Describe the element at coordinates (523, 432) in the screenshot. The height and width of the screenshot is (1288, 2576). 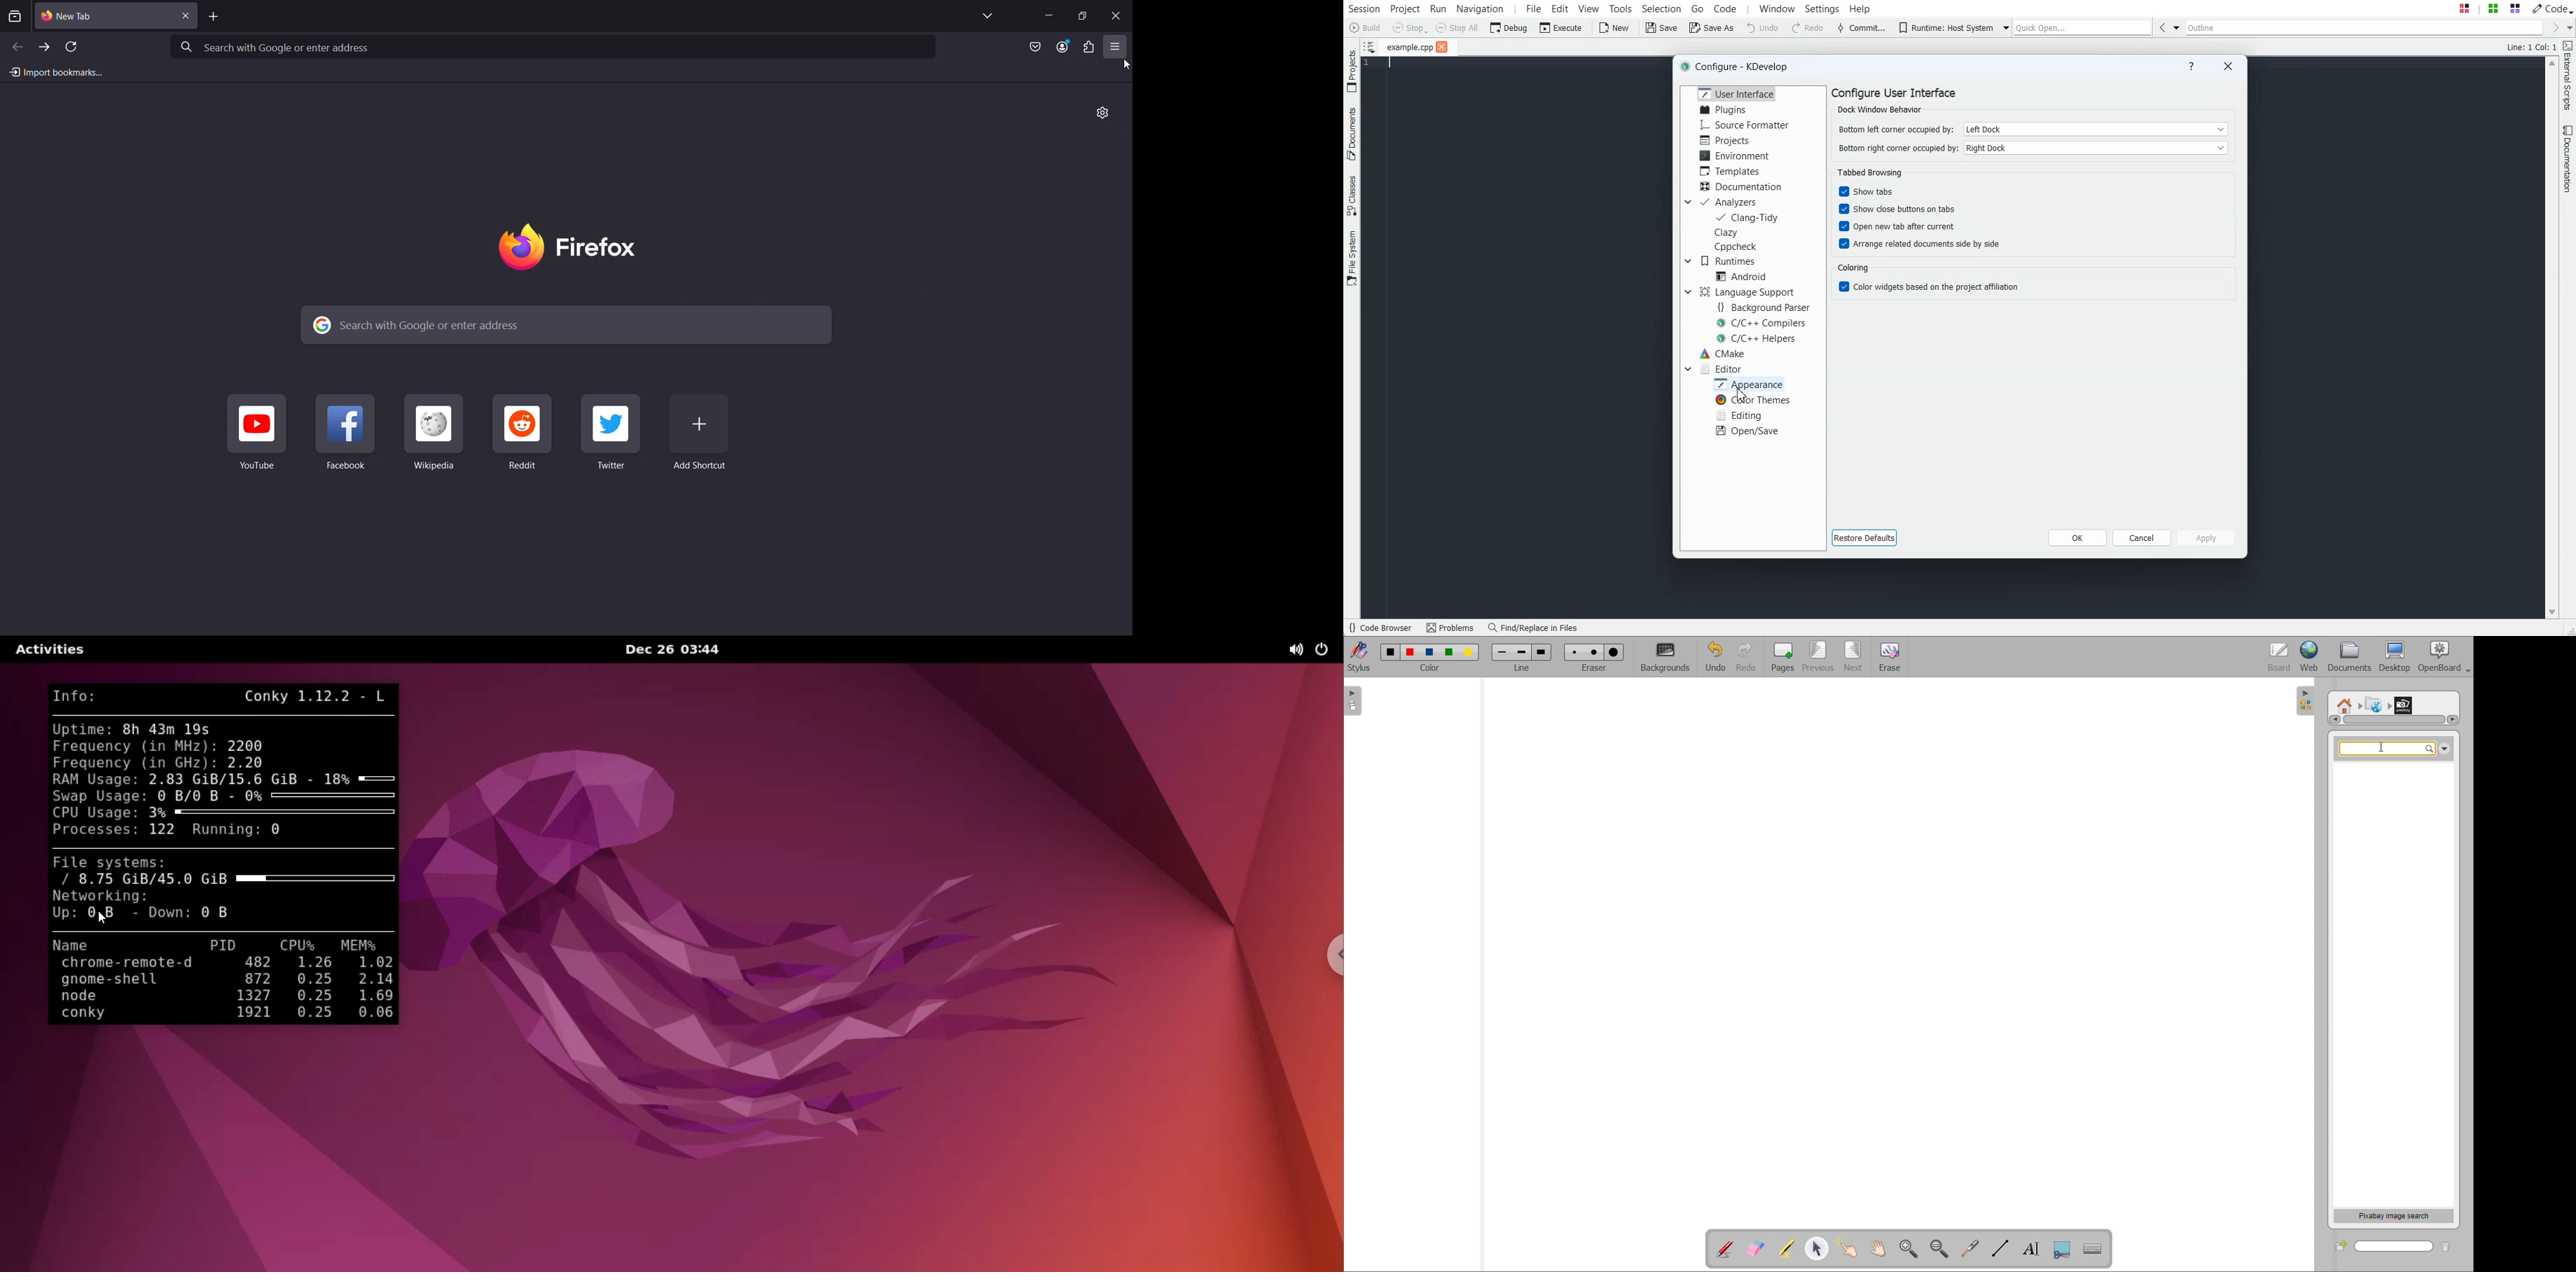
I see `Reddit Shortcut` at that location.